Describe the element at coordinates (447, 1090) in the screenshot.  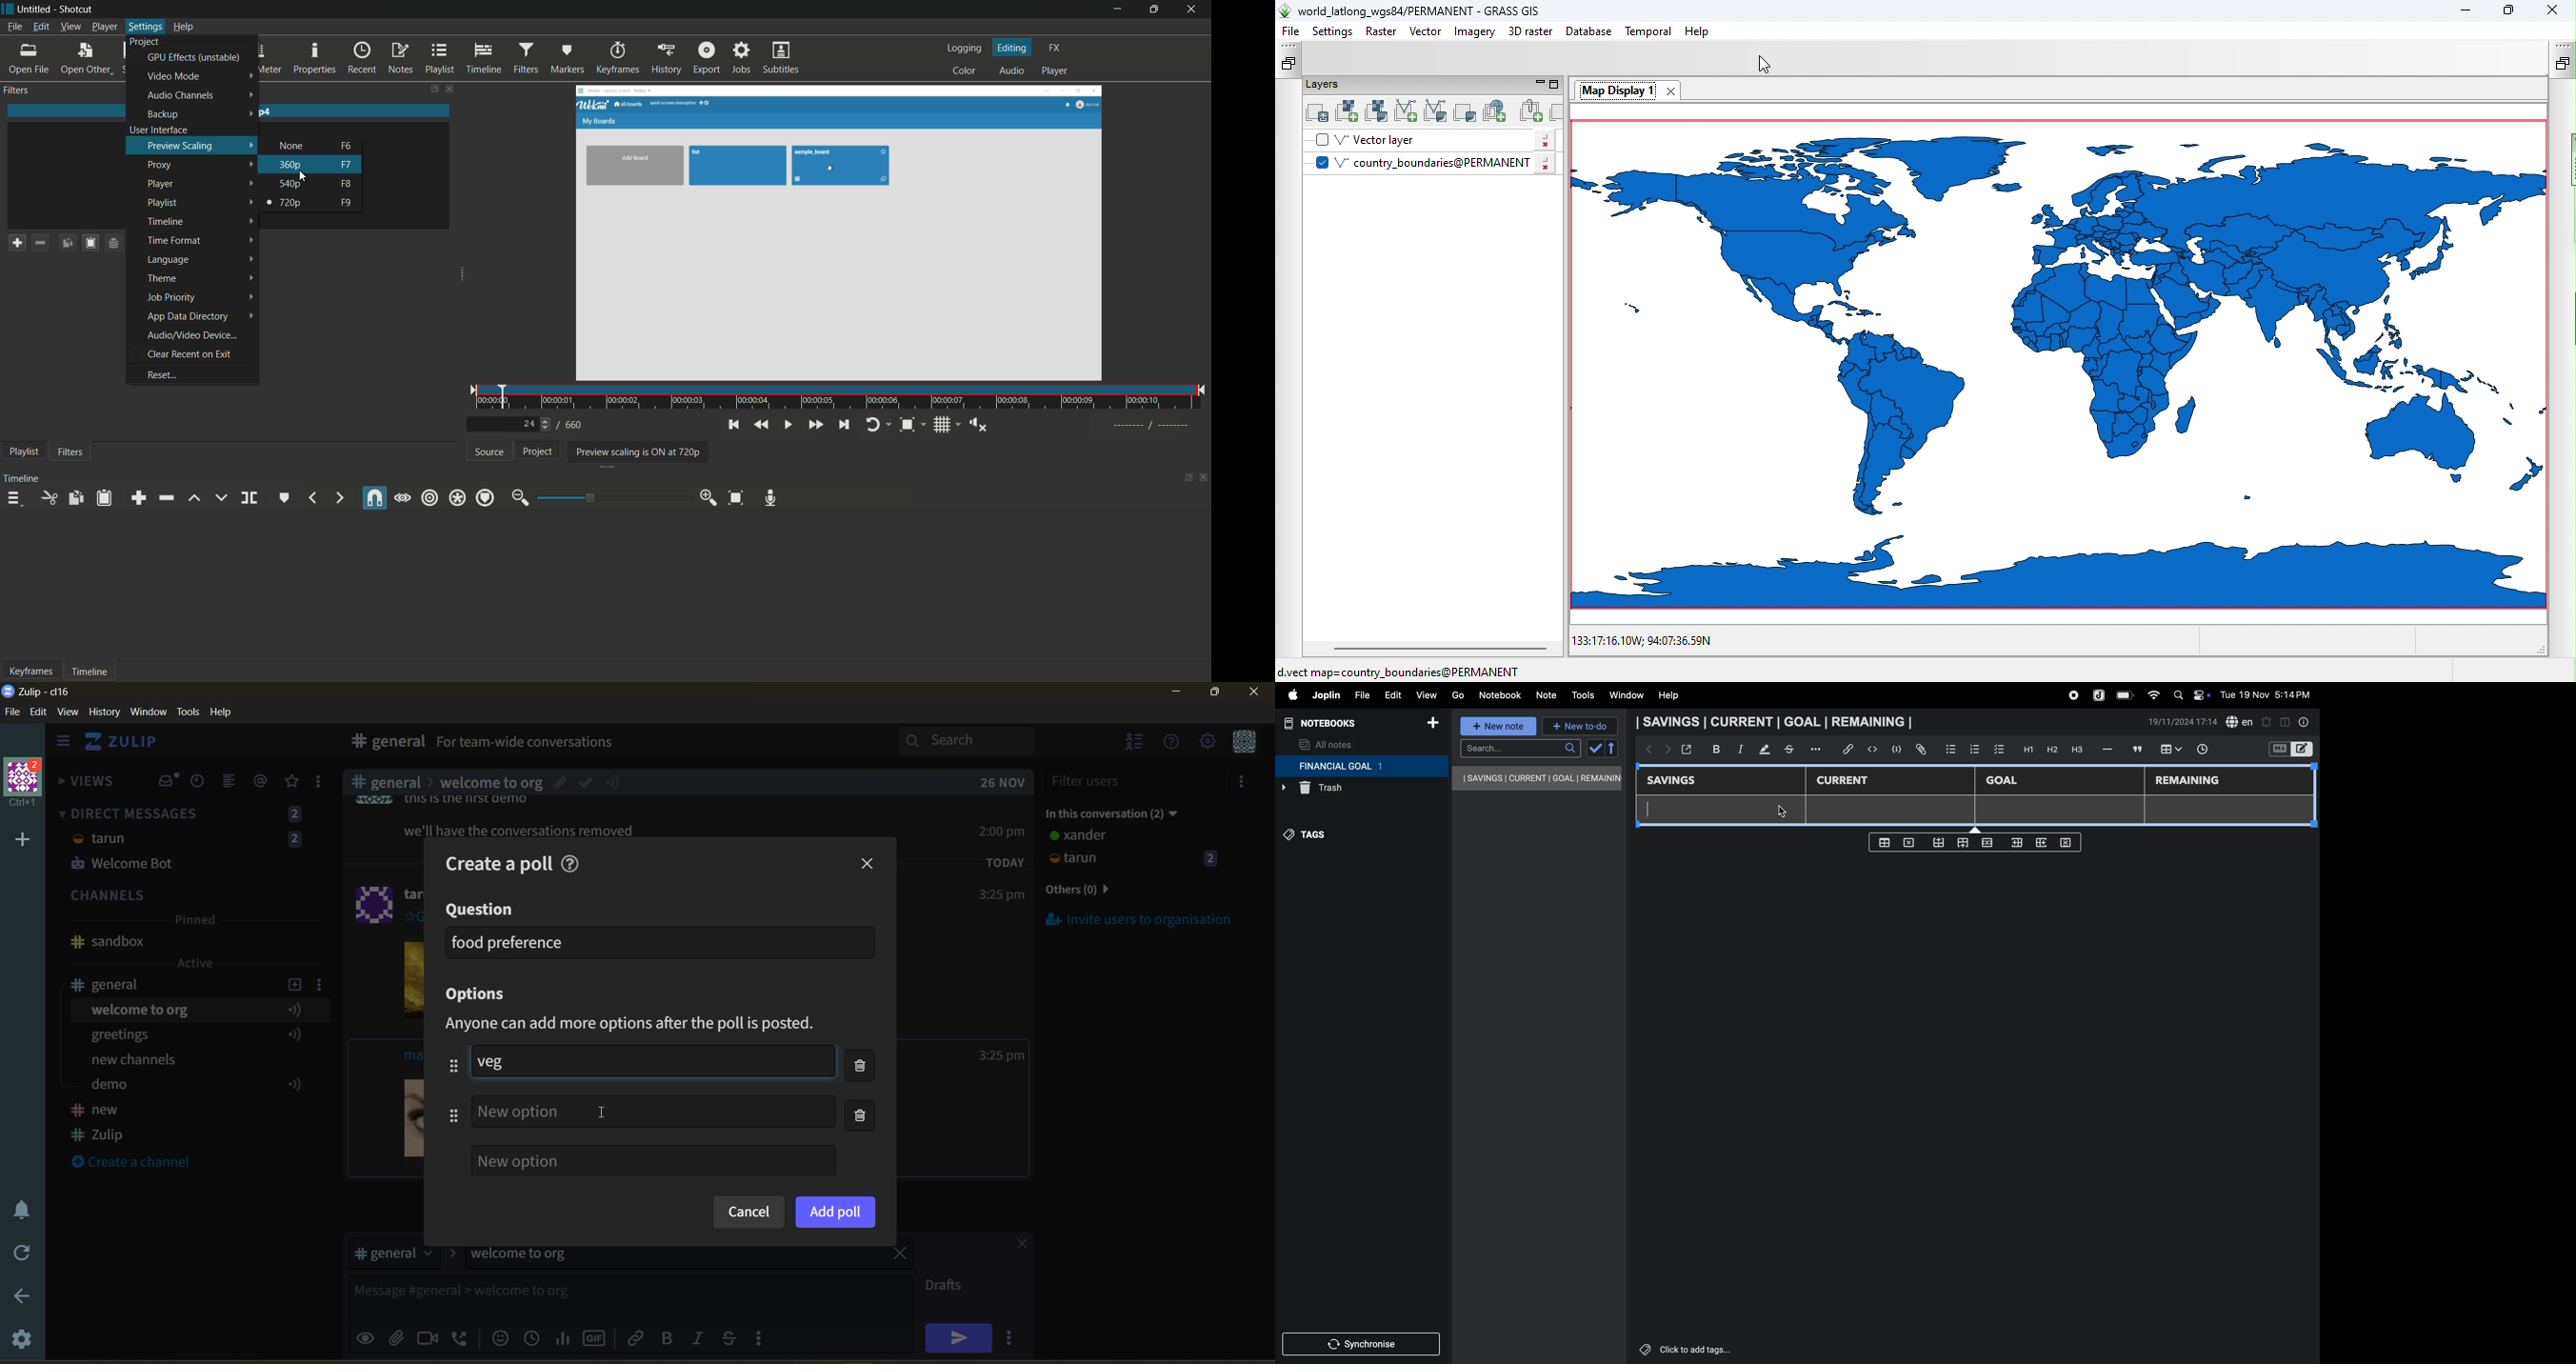
I see `rearrange` at that location.